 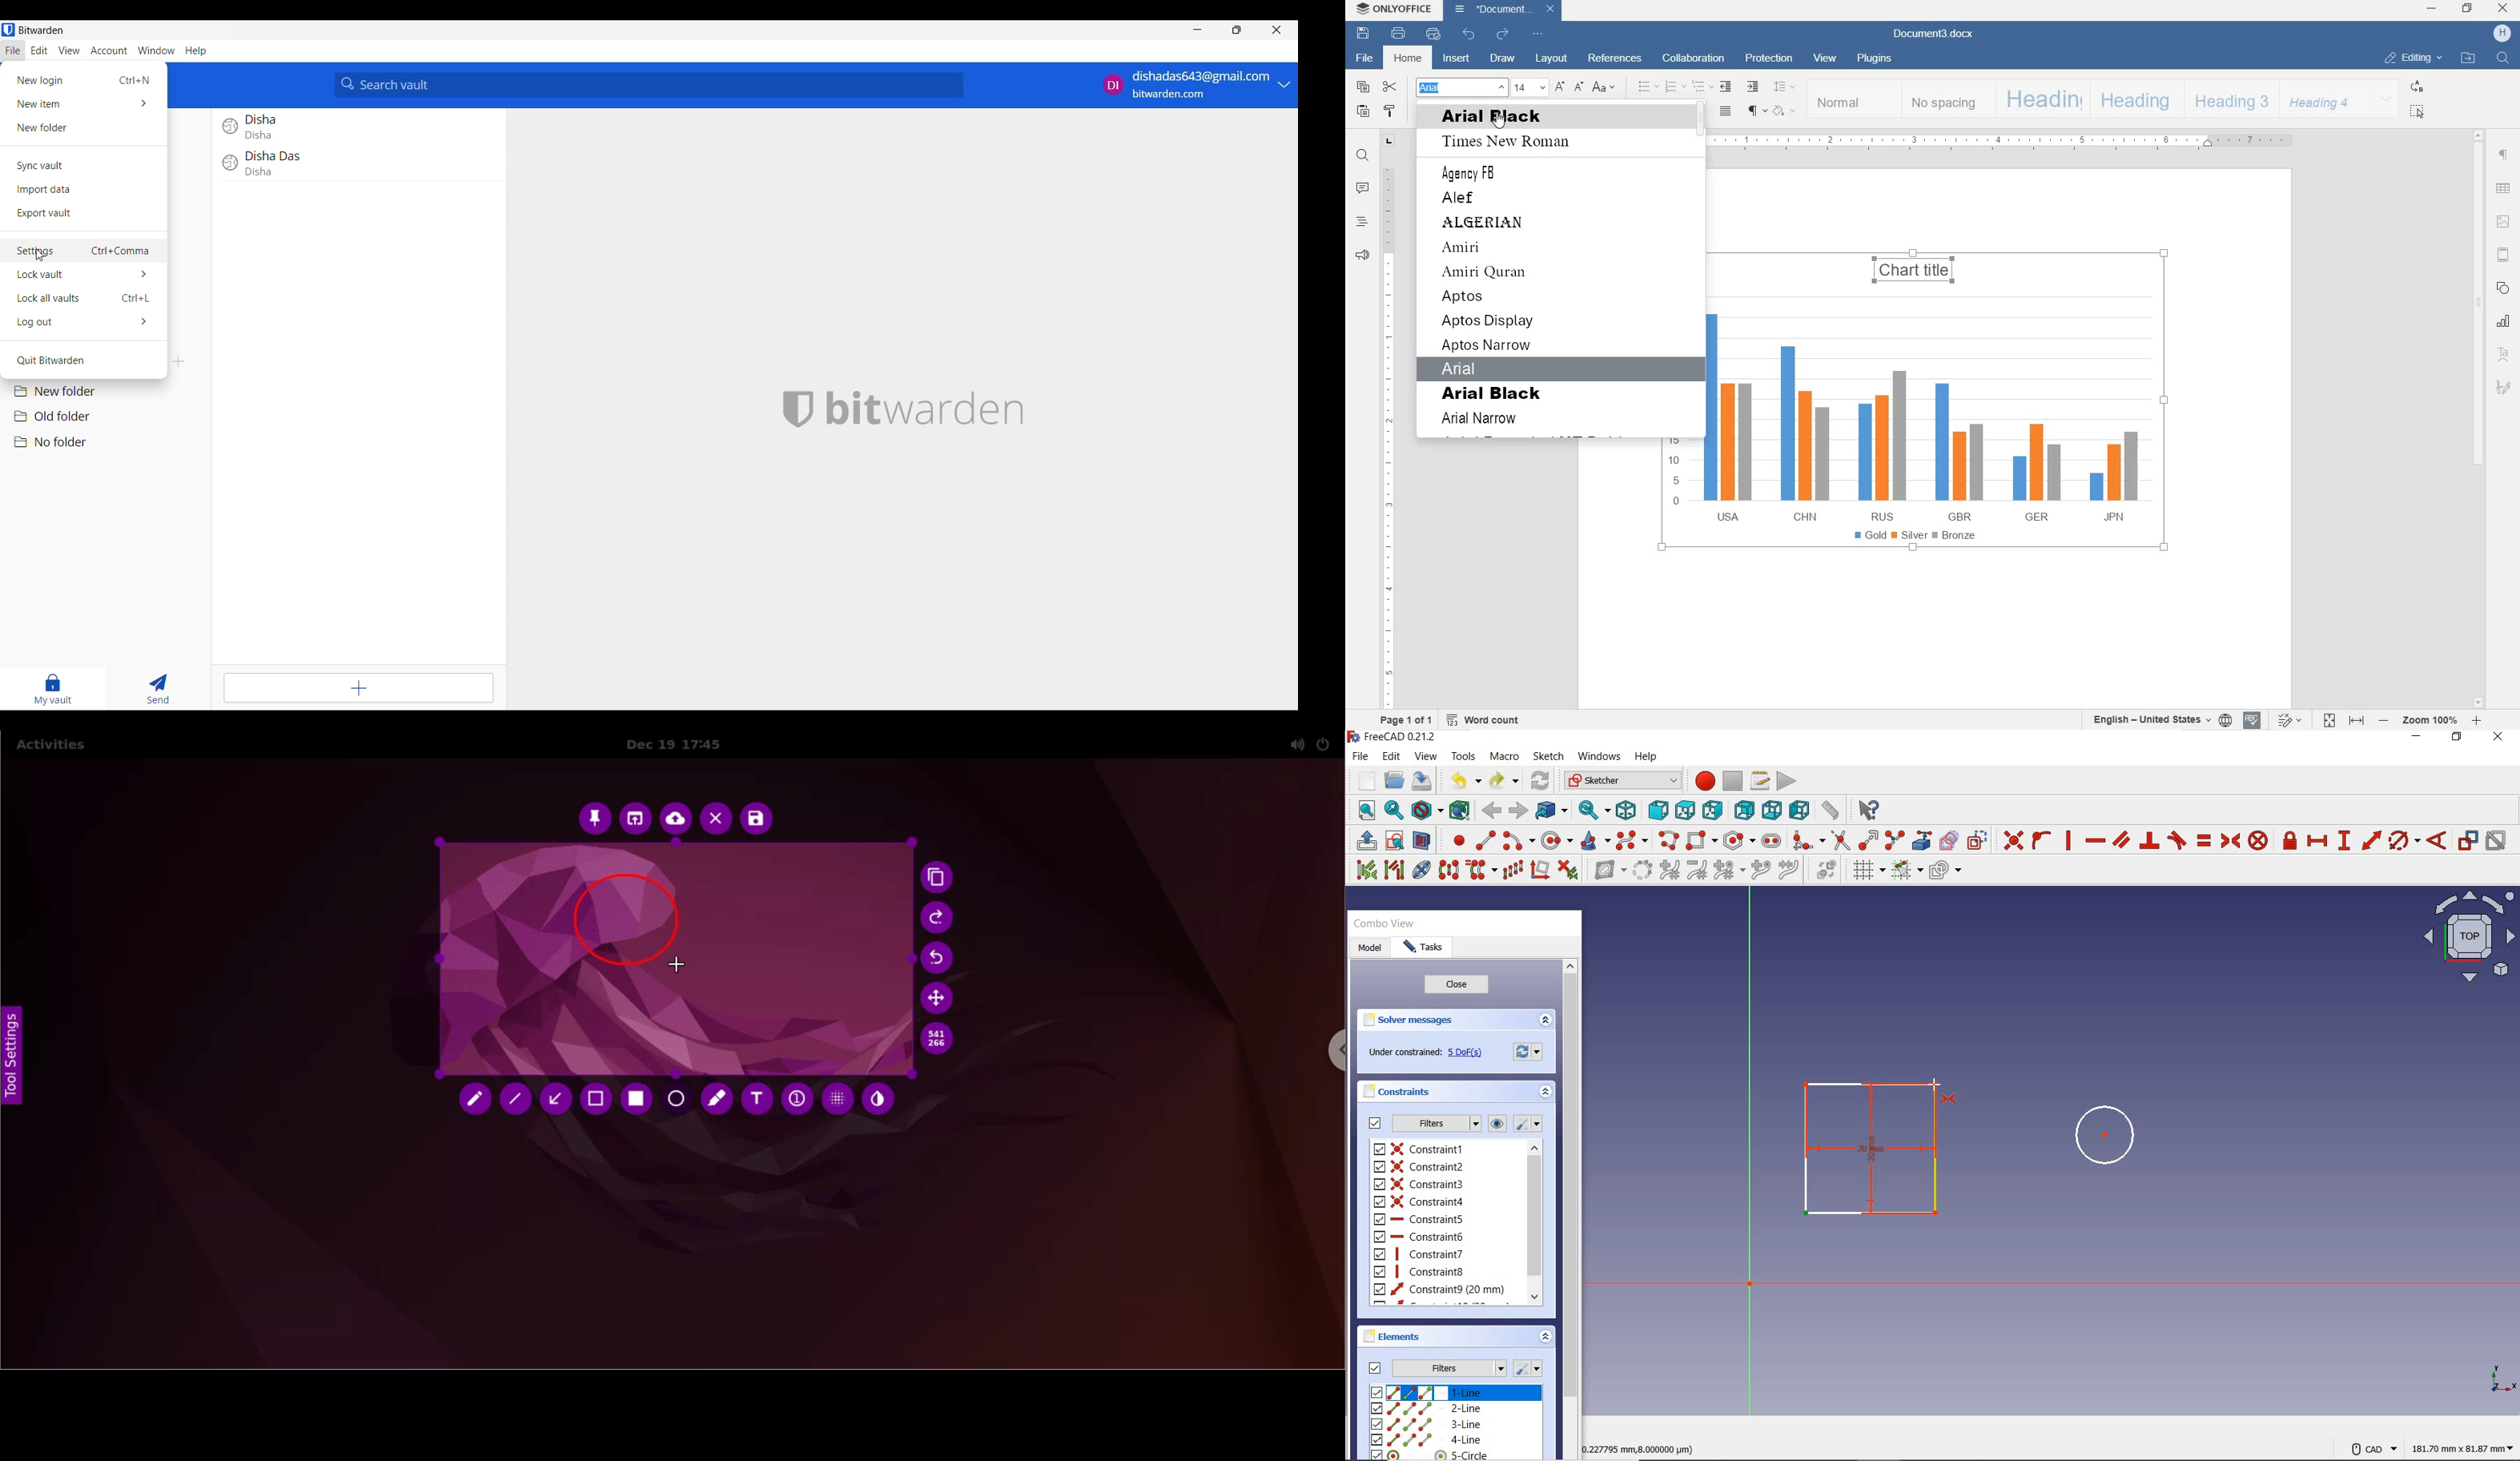 I want to click on Scroll up, so click(x=1571, y=967).